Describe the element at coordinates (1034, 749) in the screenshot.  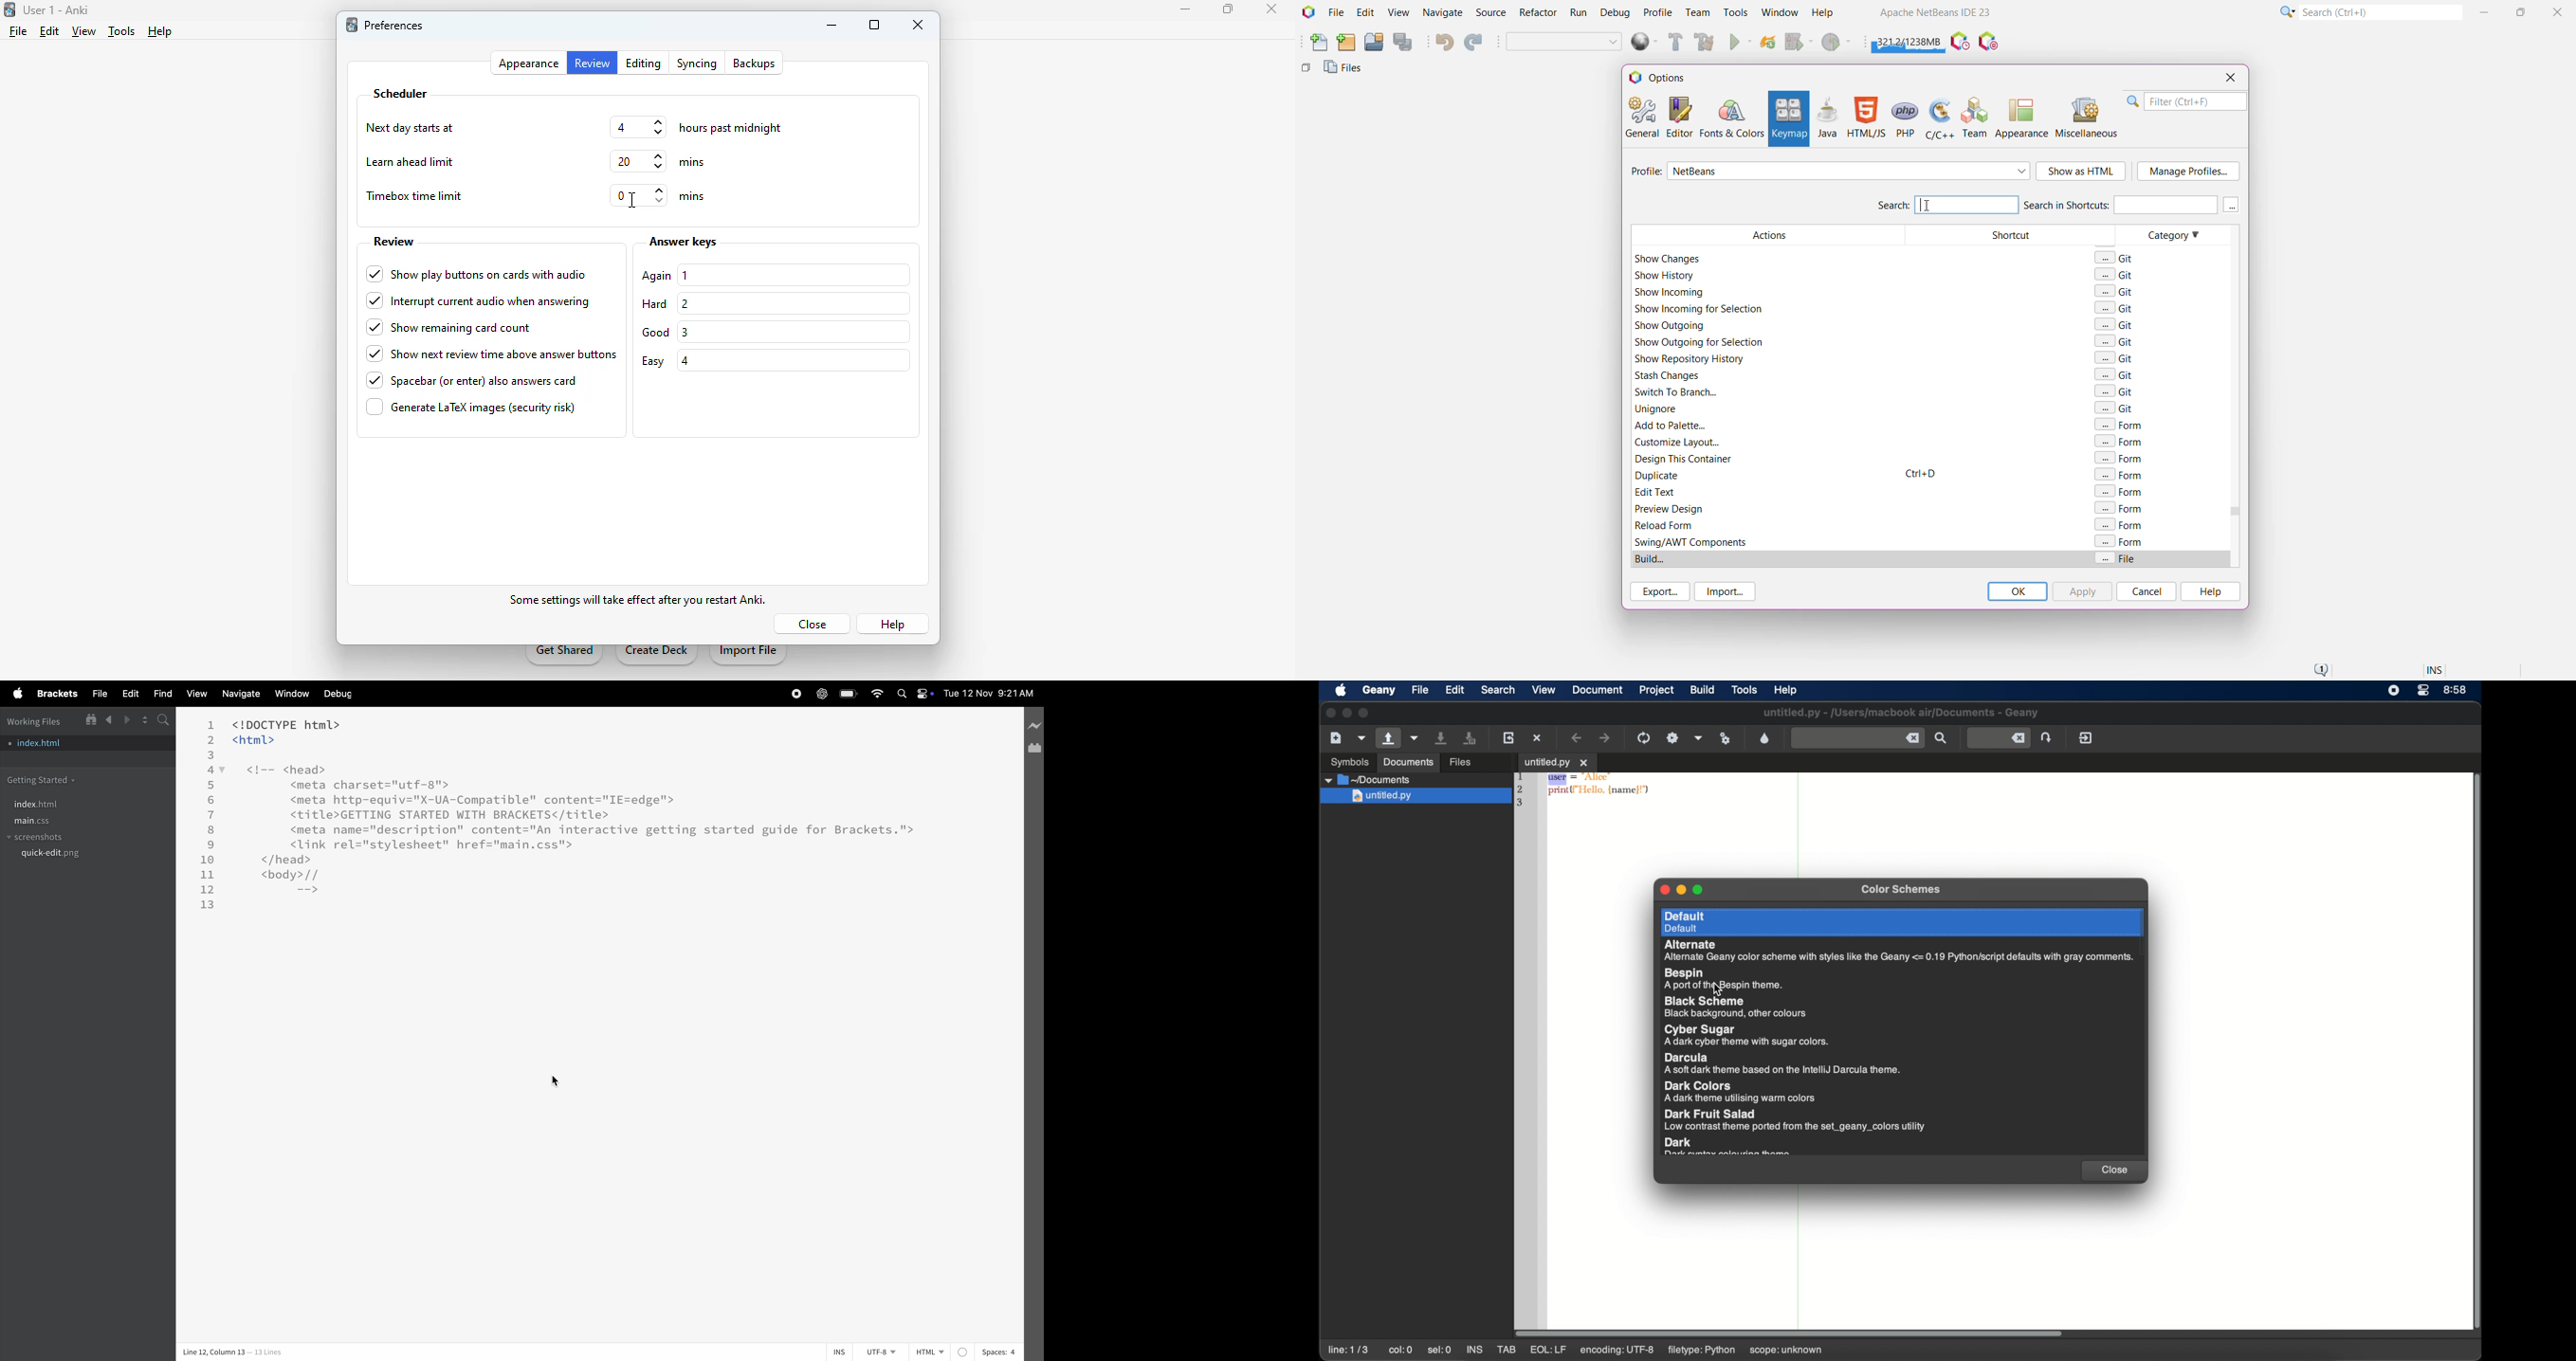
I see `extension manager` at that location.